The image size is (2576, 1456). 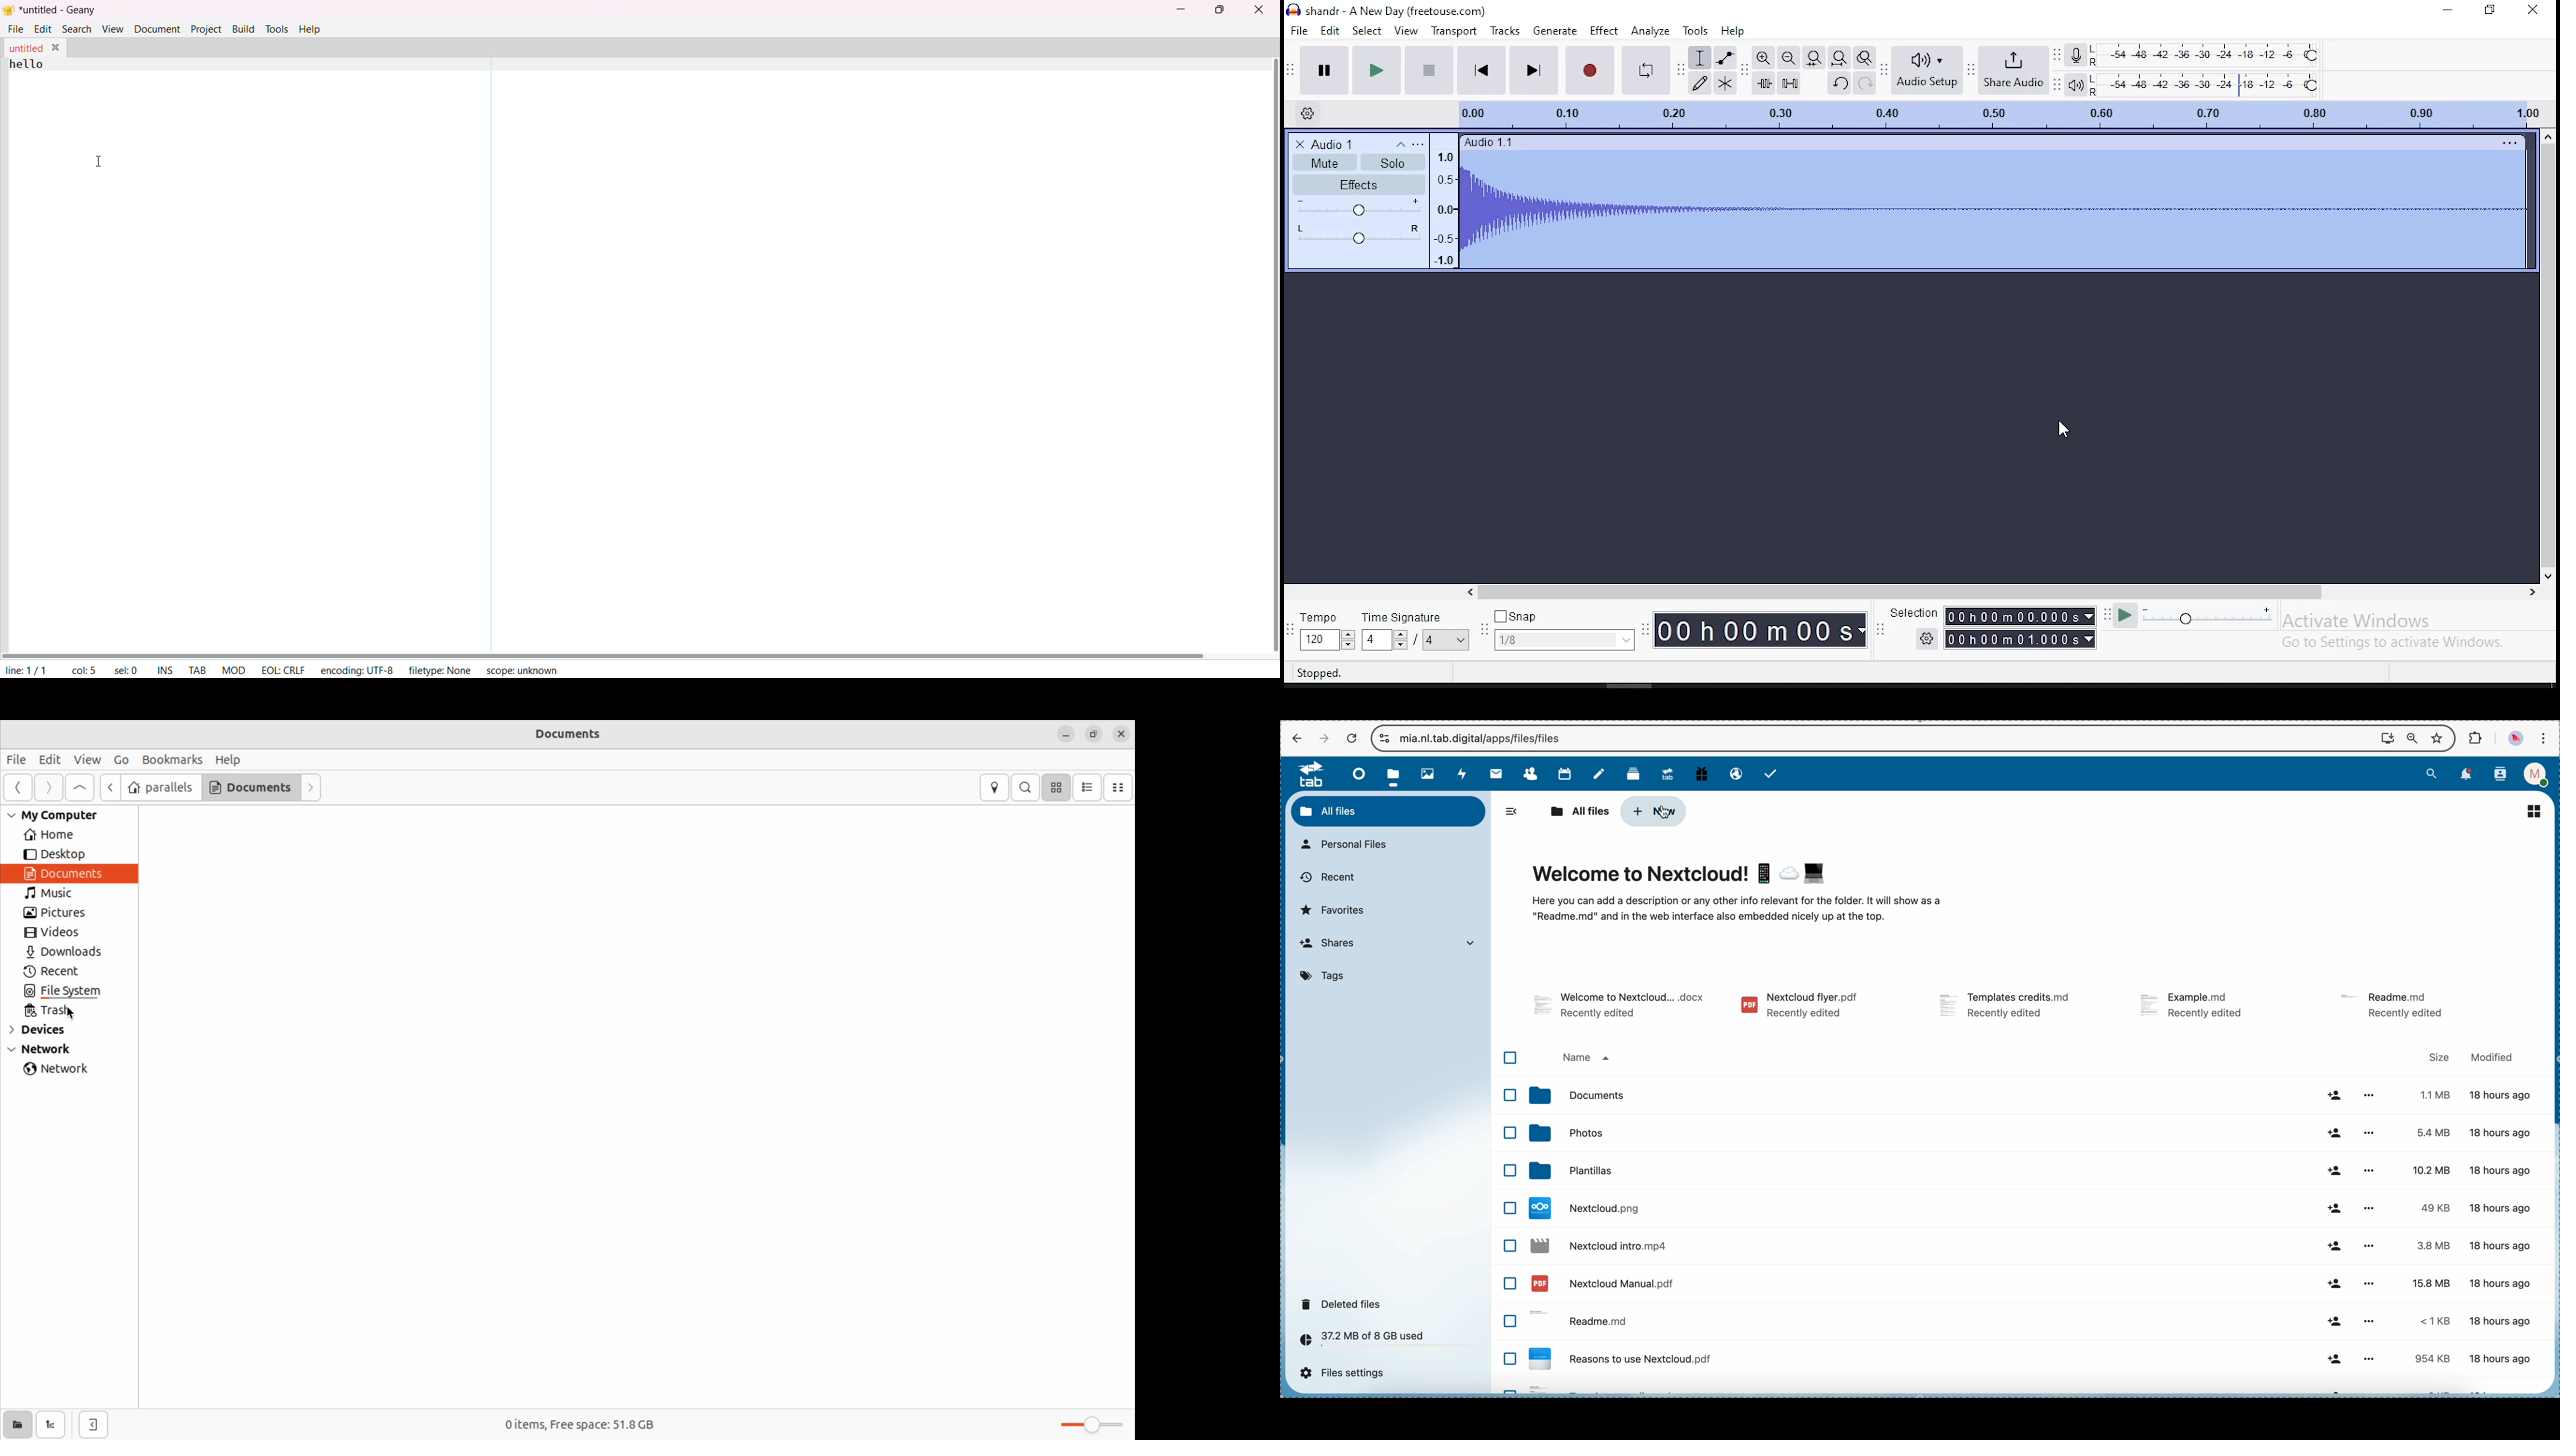 I want to click on Documents, so click(x=65, y=872).